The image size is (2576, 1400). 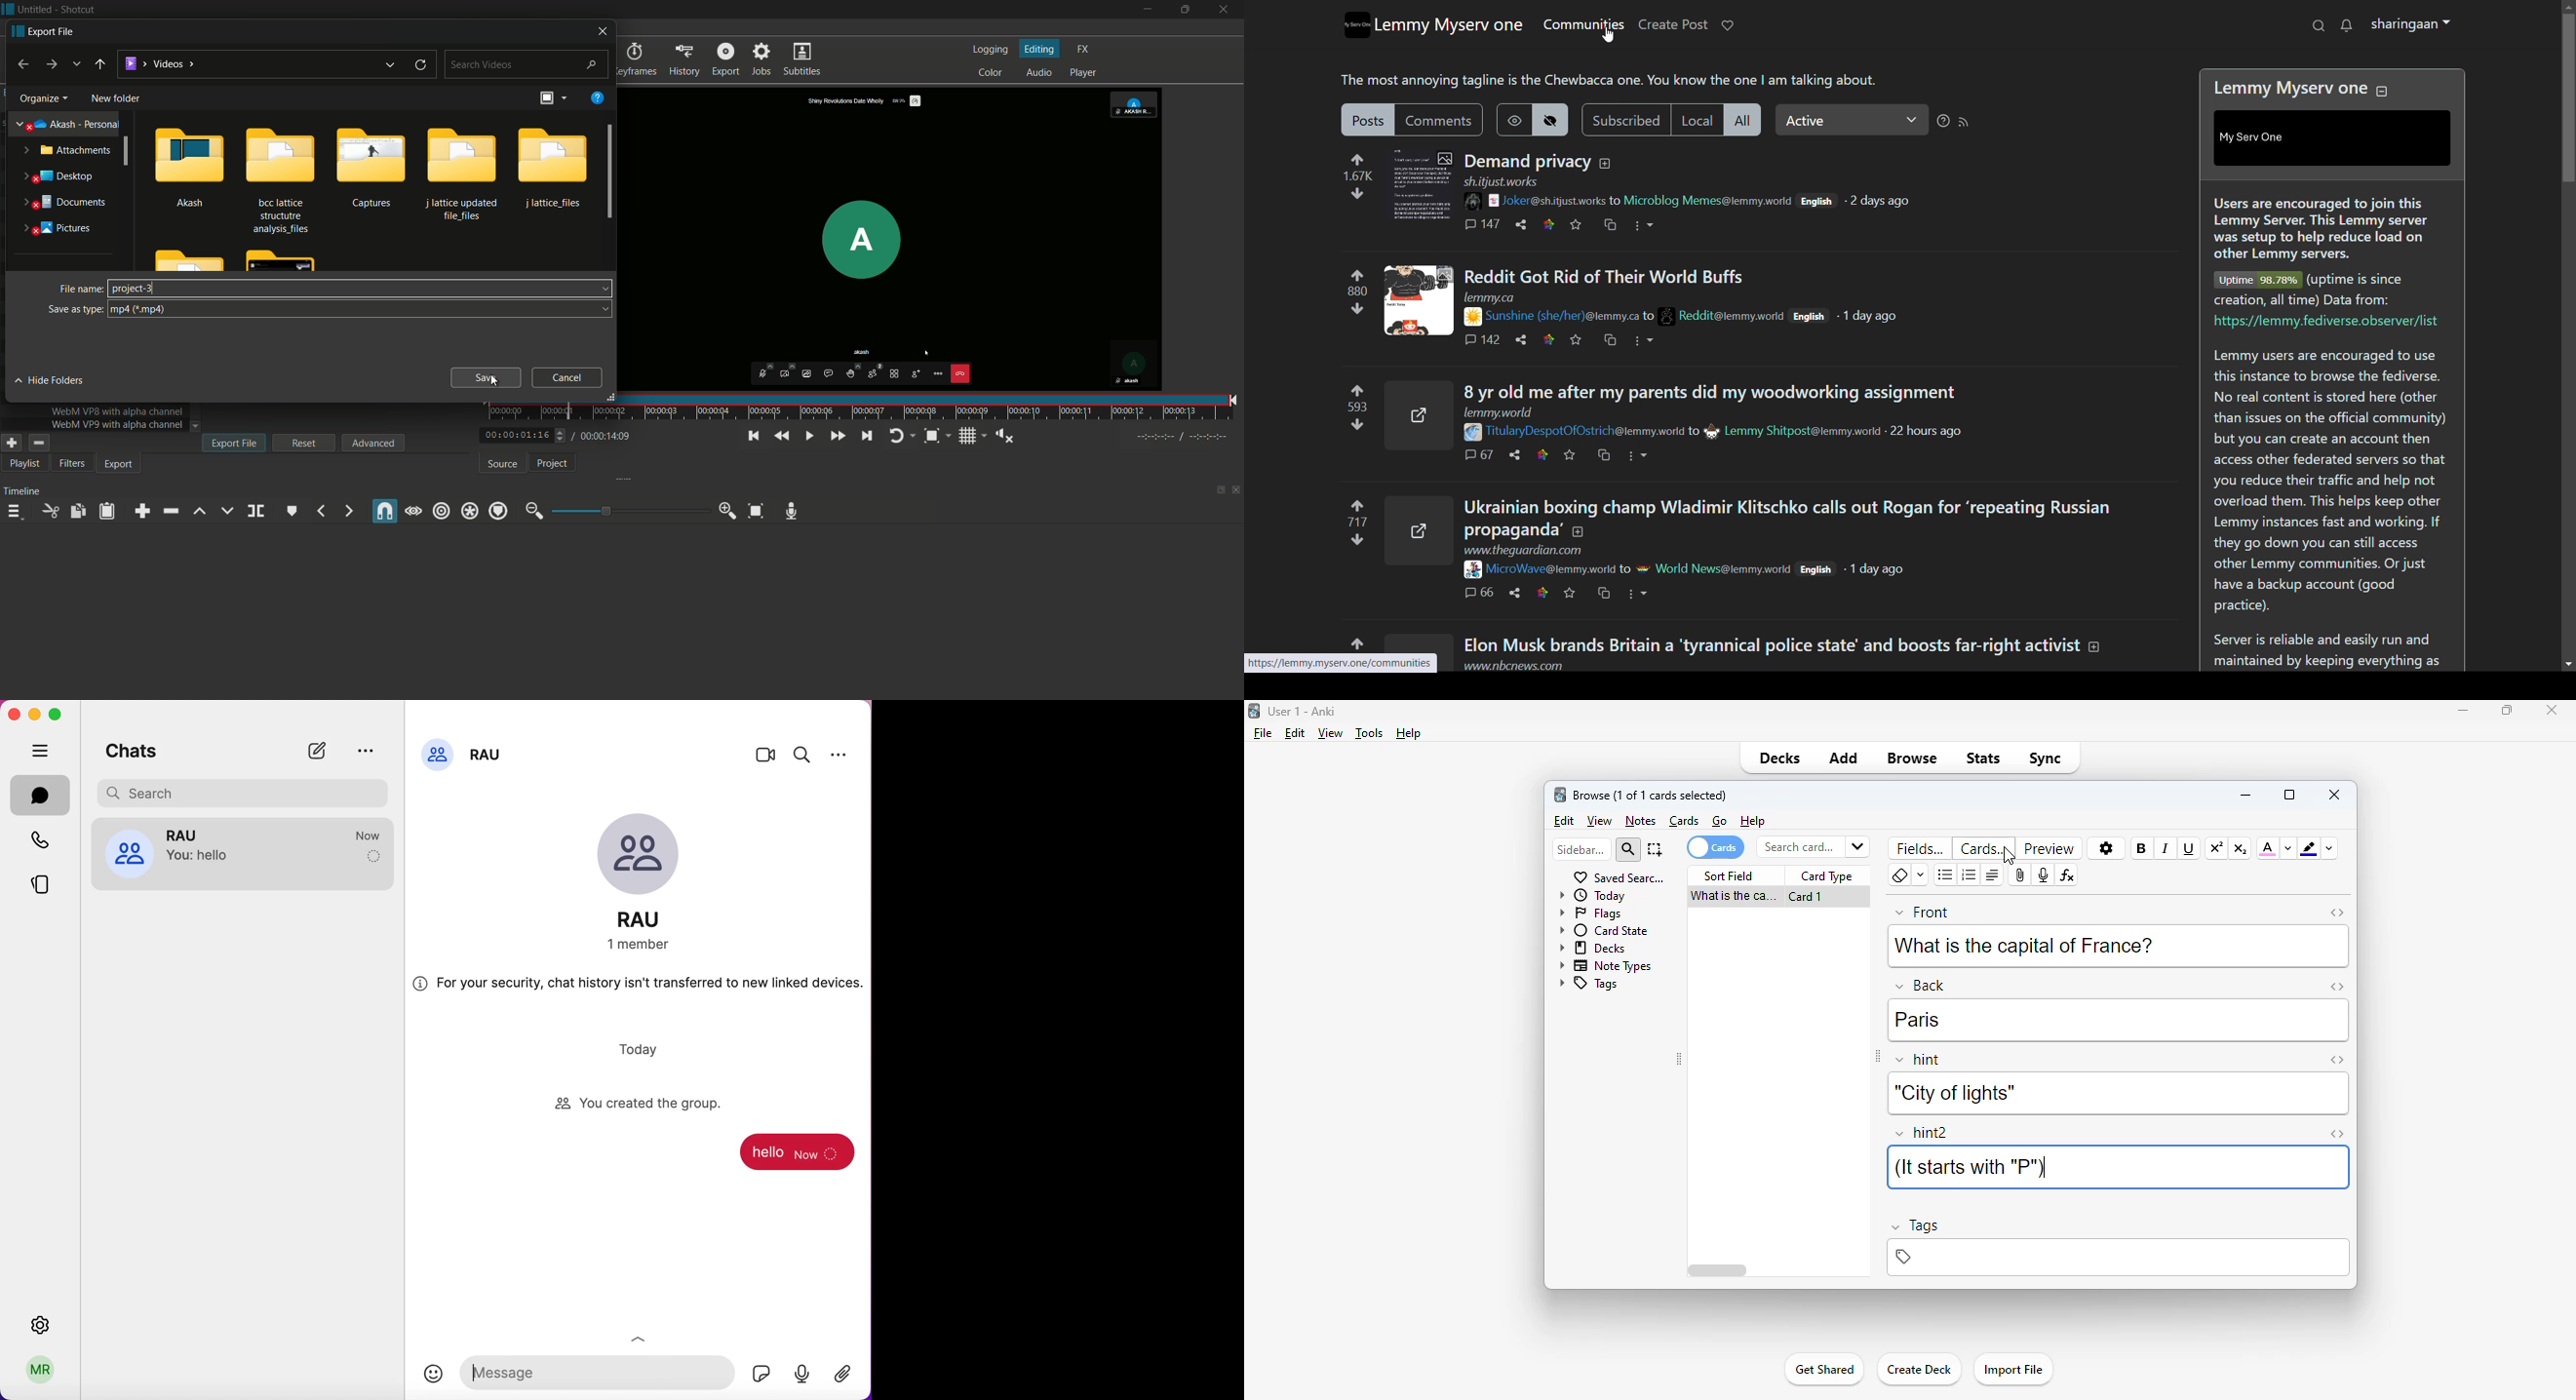 I want to click on profile picture, so click(x=129, y=852).